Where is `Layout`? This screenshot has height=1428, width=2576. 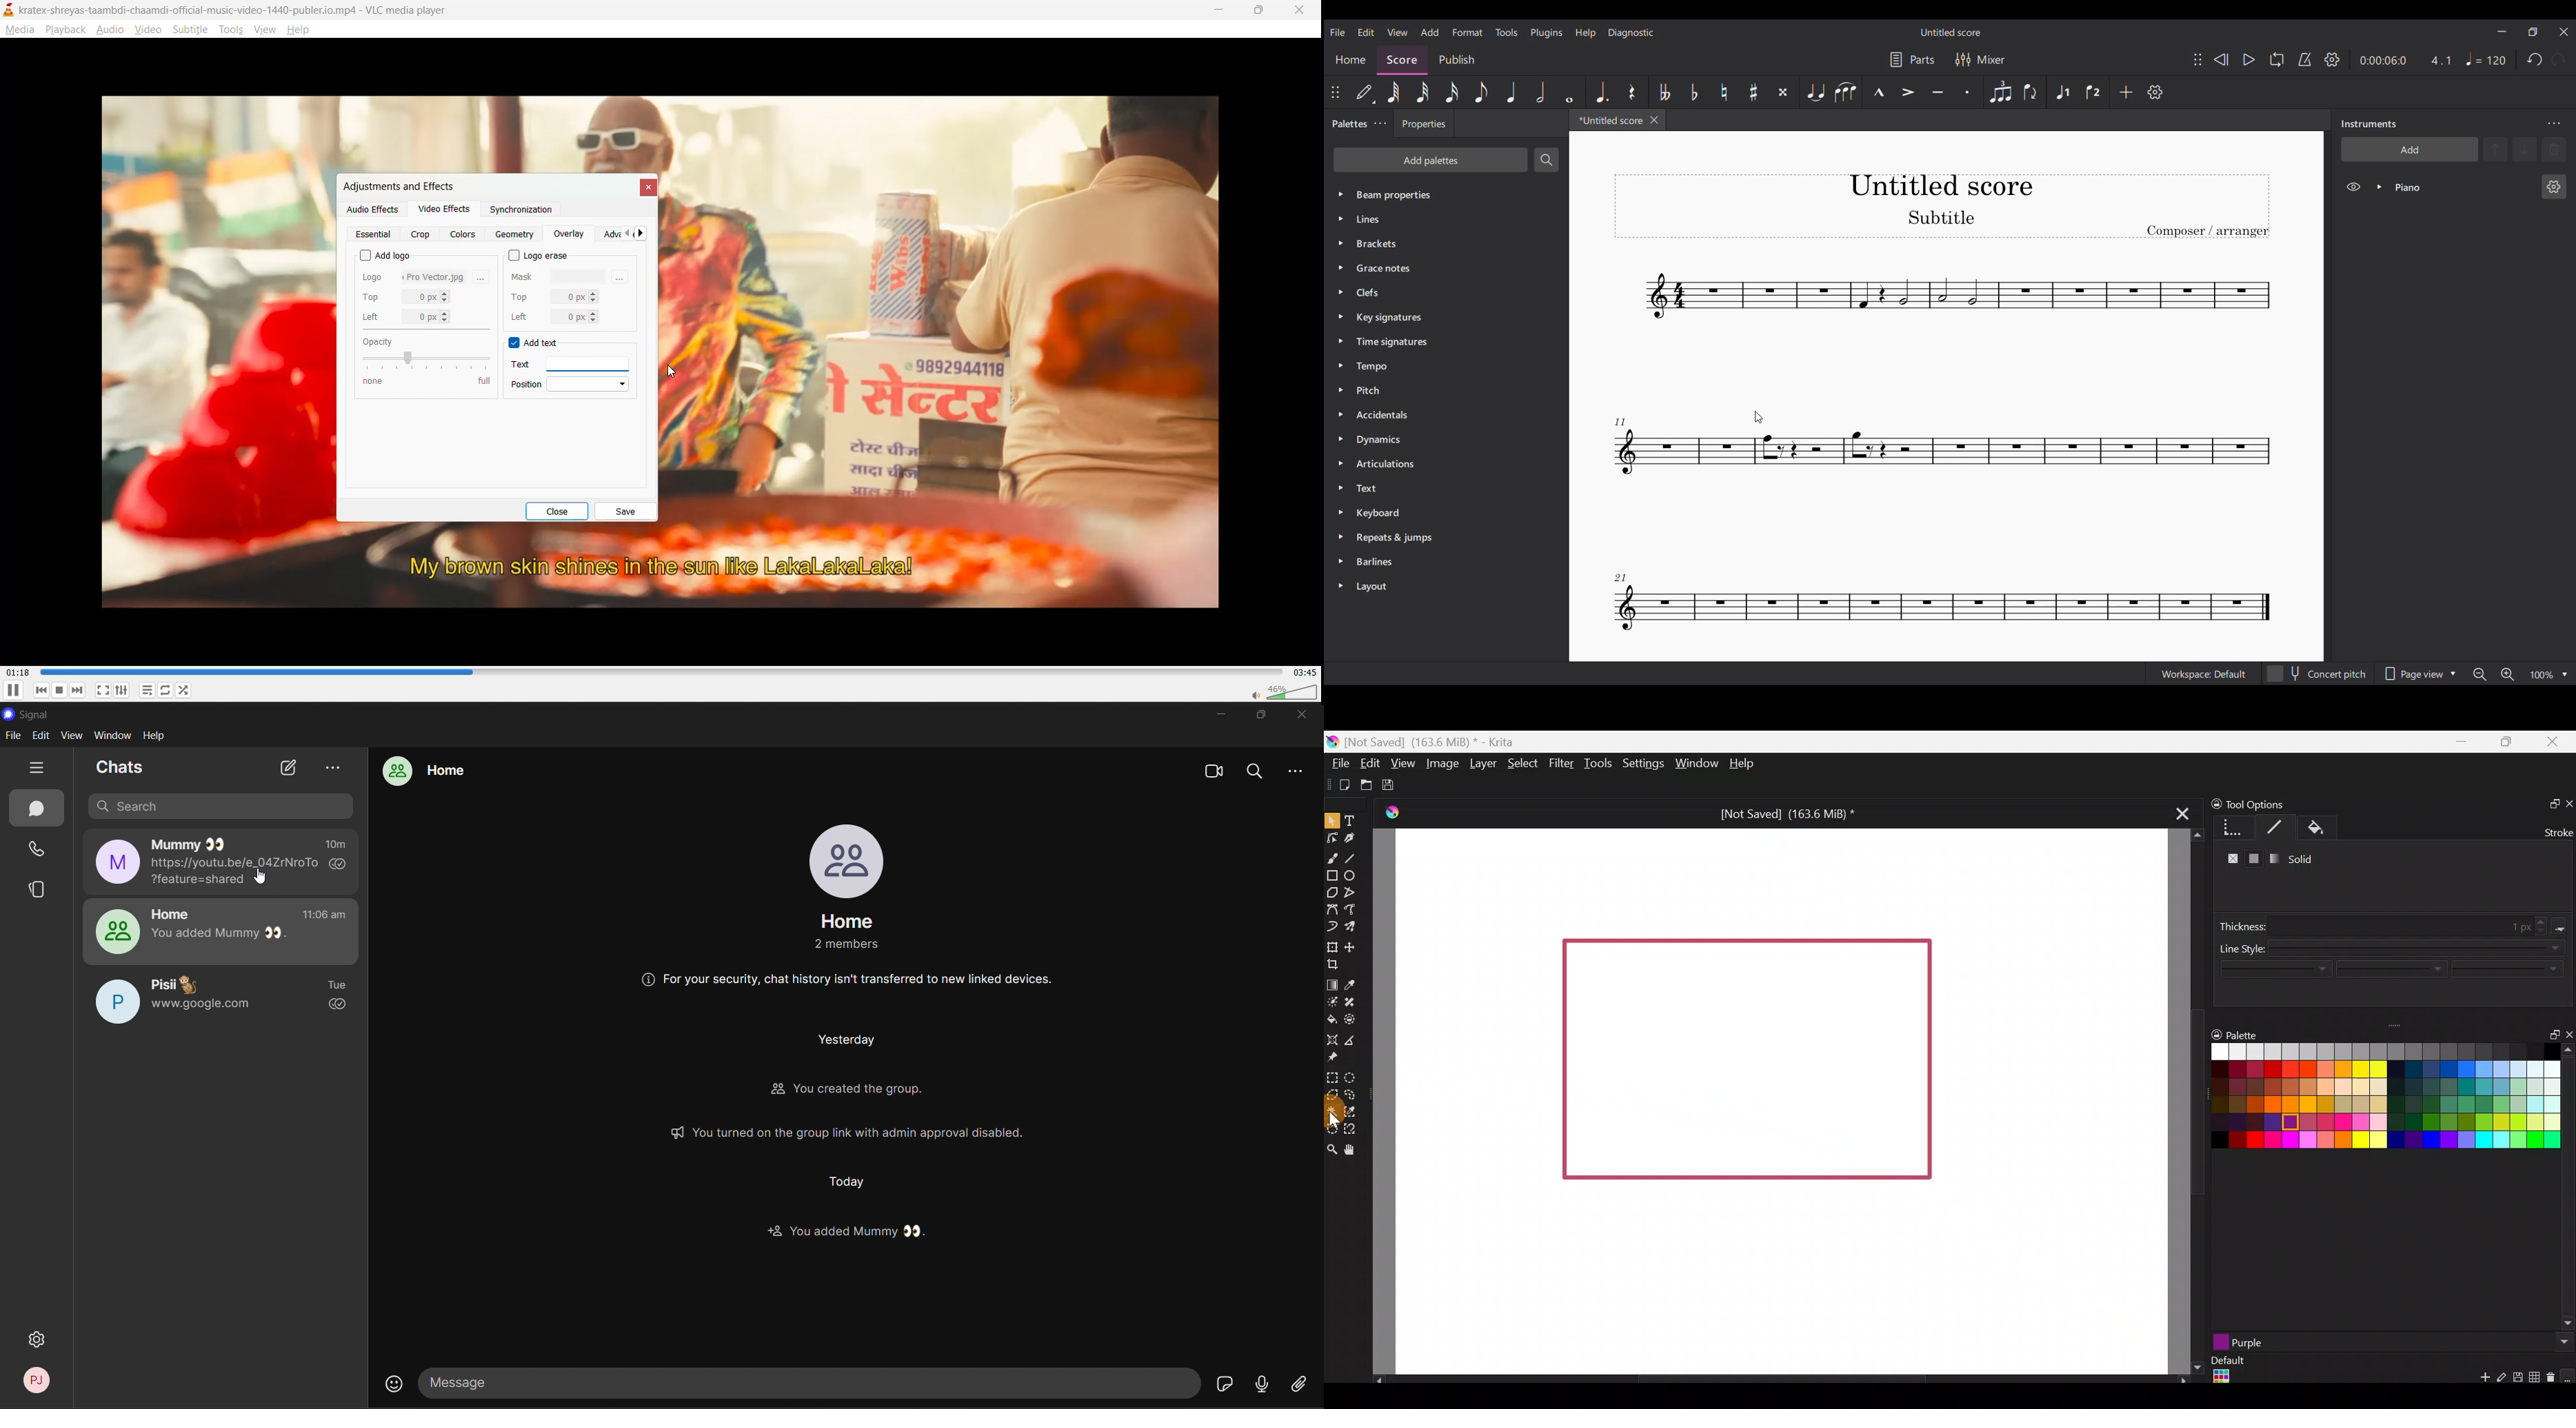
Layout is located at coordinates (1436, 586).